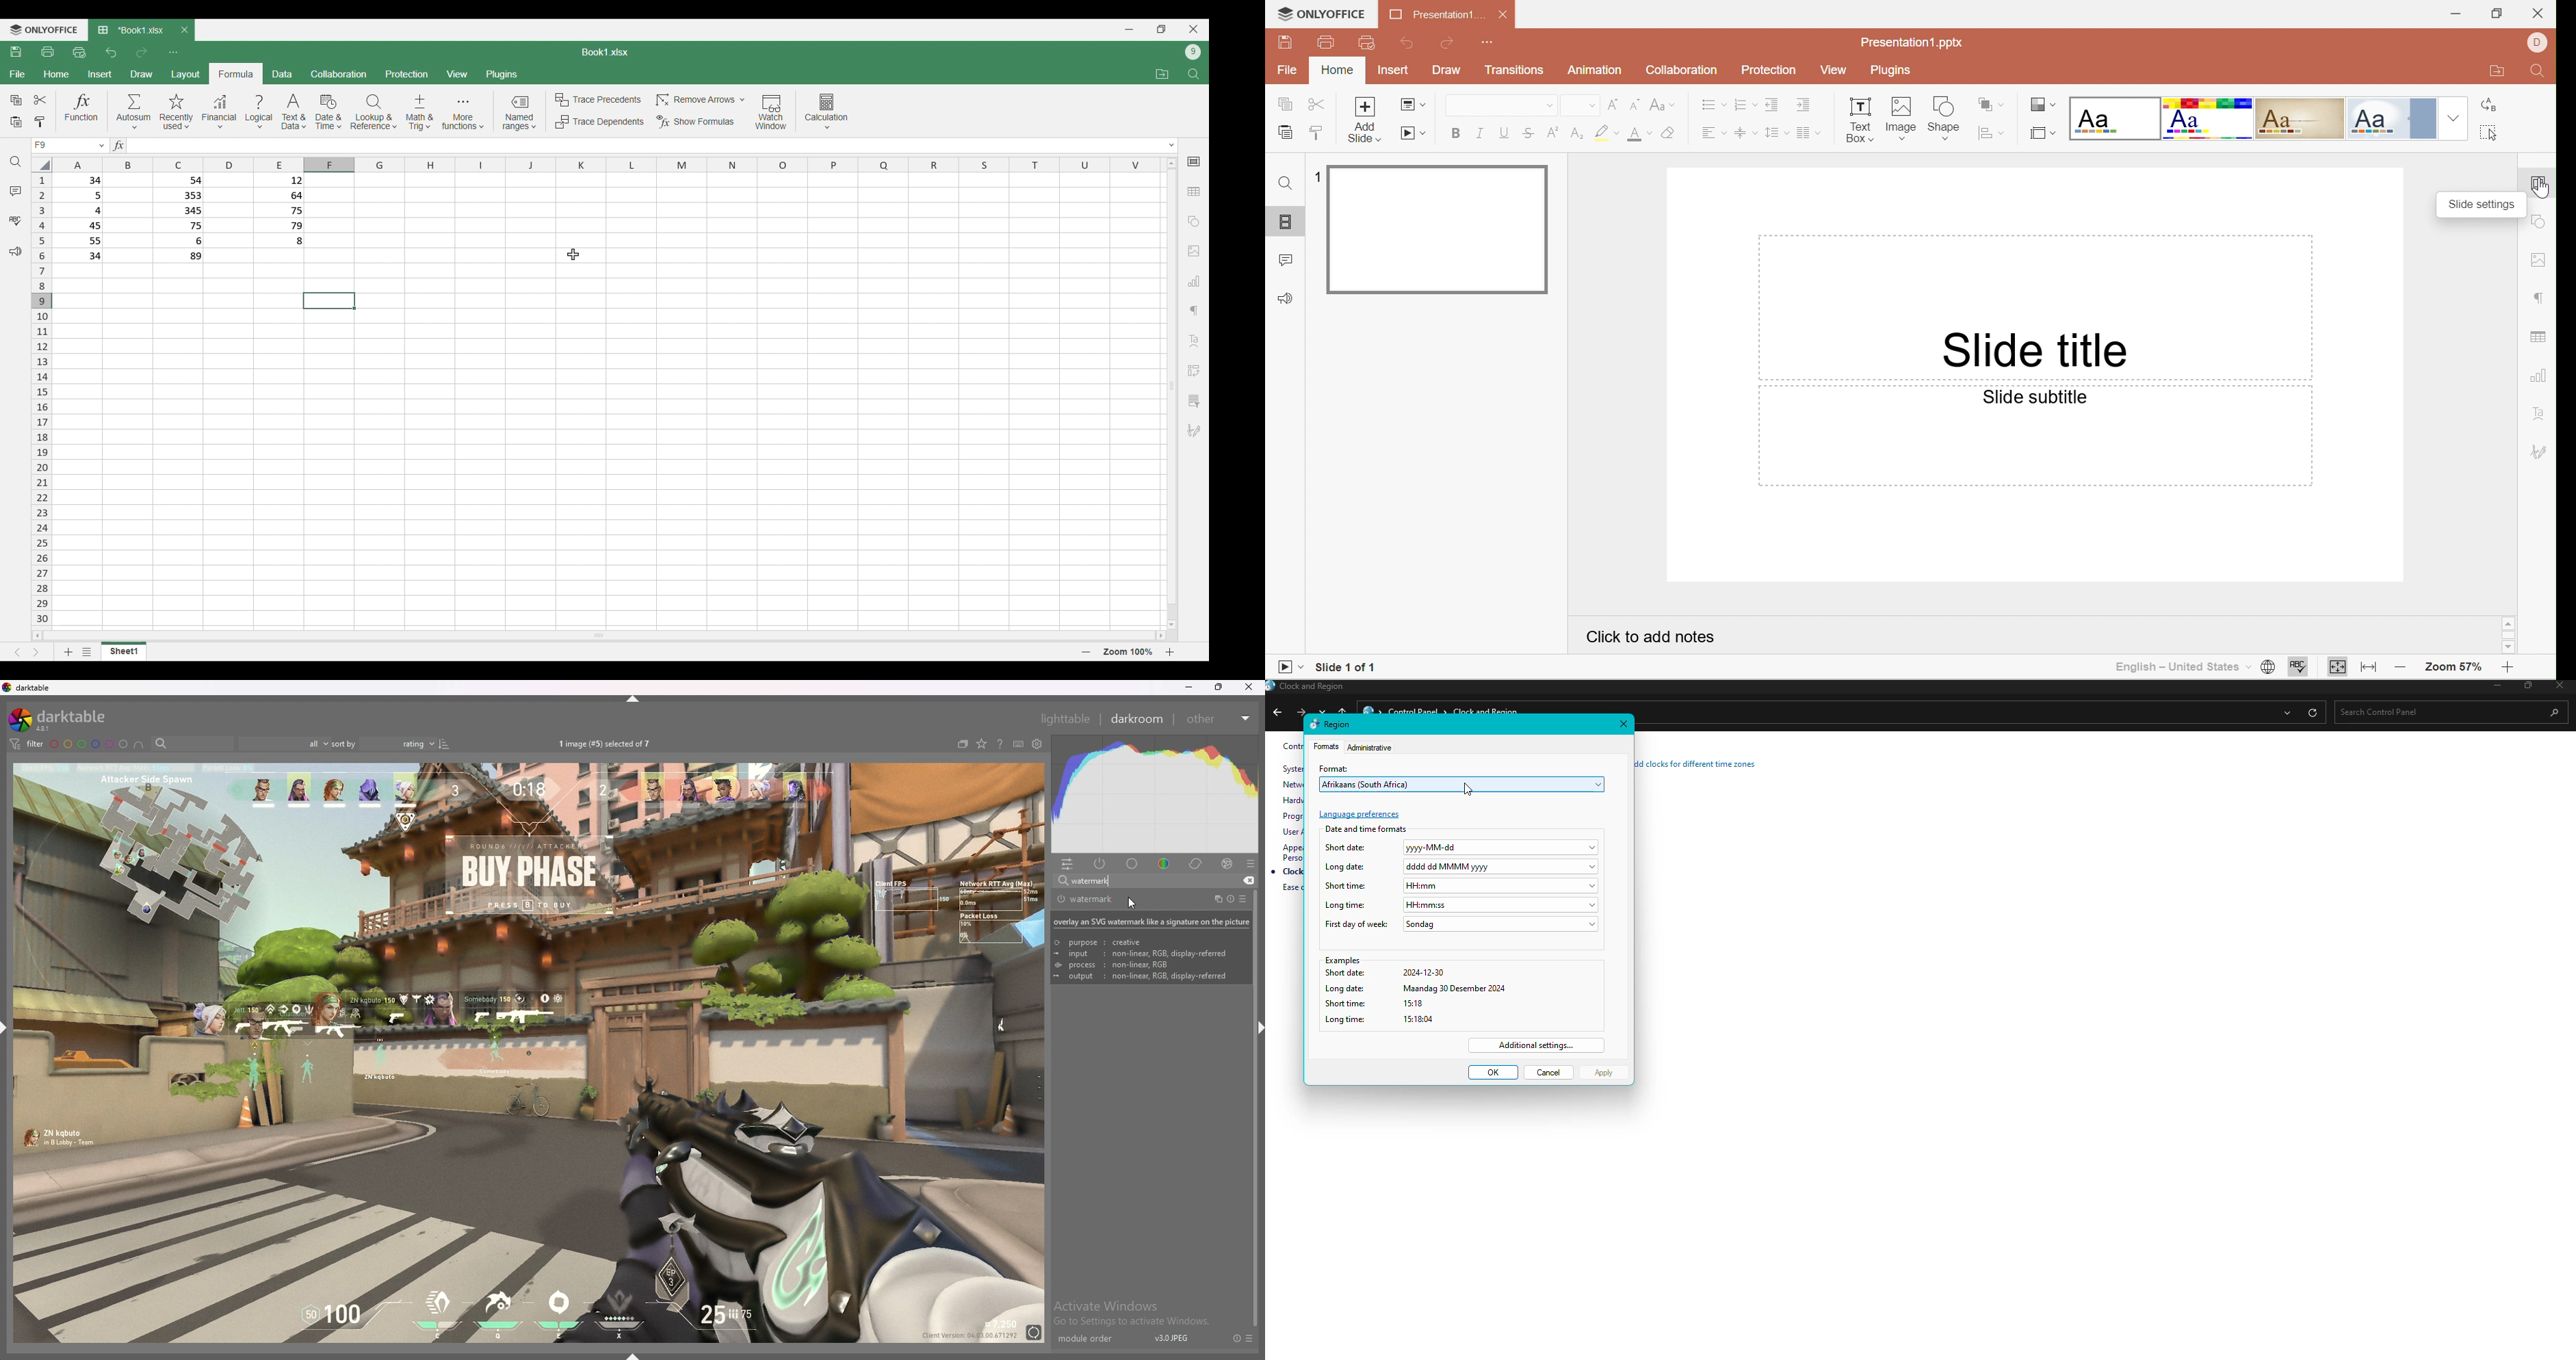 Image resolution: width=2576 pixels, height=1372 pixels. Describe the element at coordinates (1193, 74) in the screenshot. I see `Find` at that location.